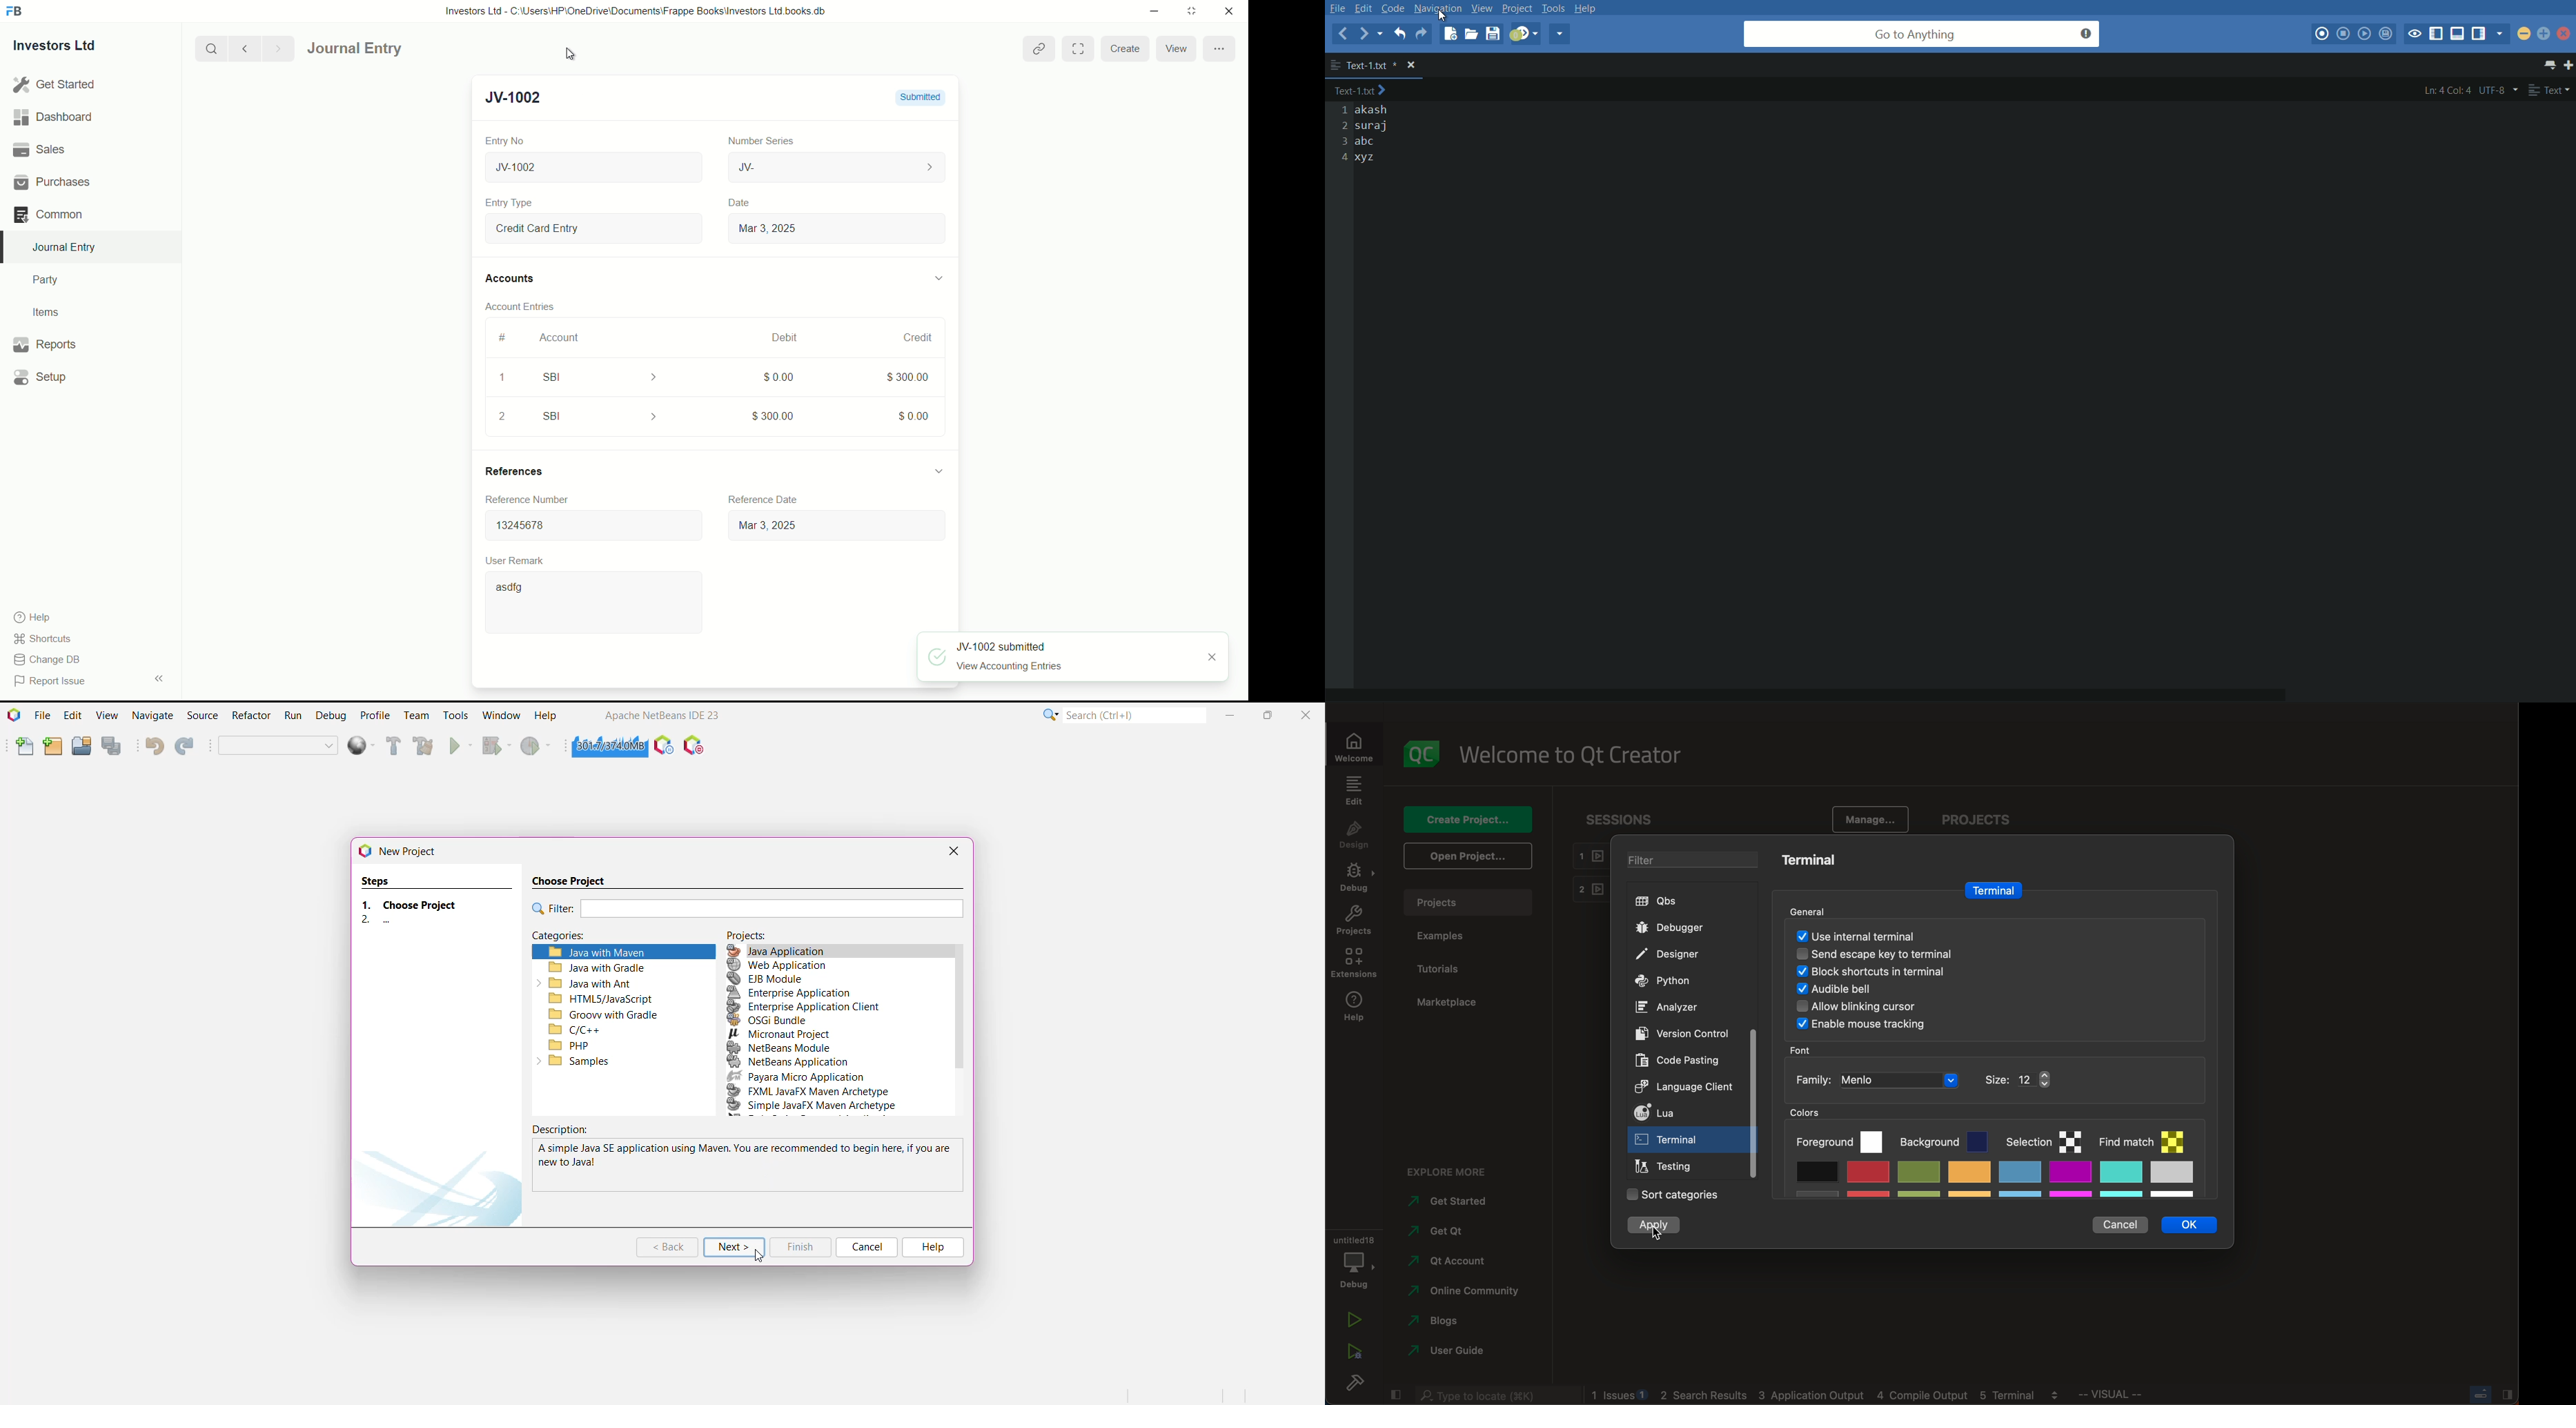 The height and width of the screenshot is (1428, 2576). I want to click on shortcuts, so click(46, 639).